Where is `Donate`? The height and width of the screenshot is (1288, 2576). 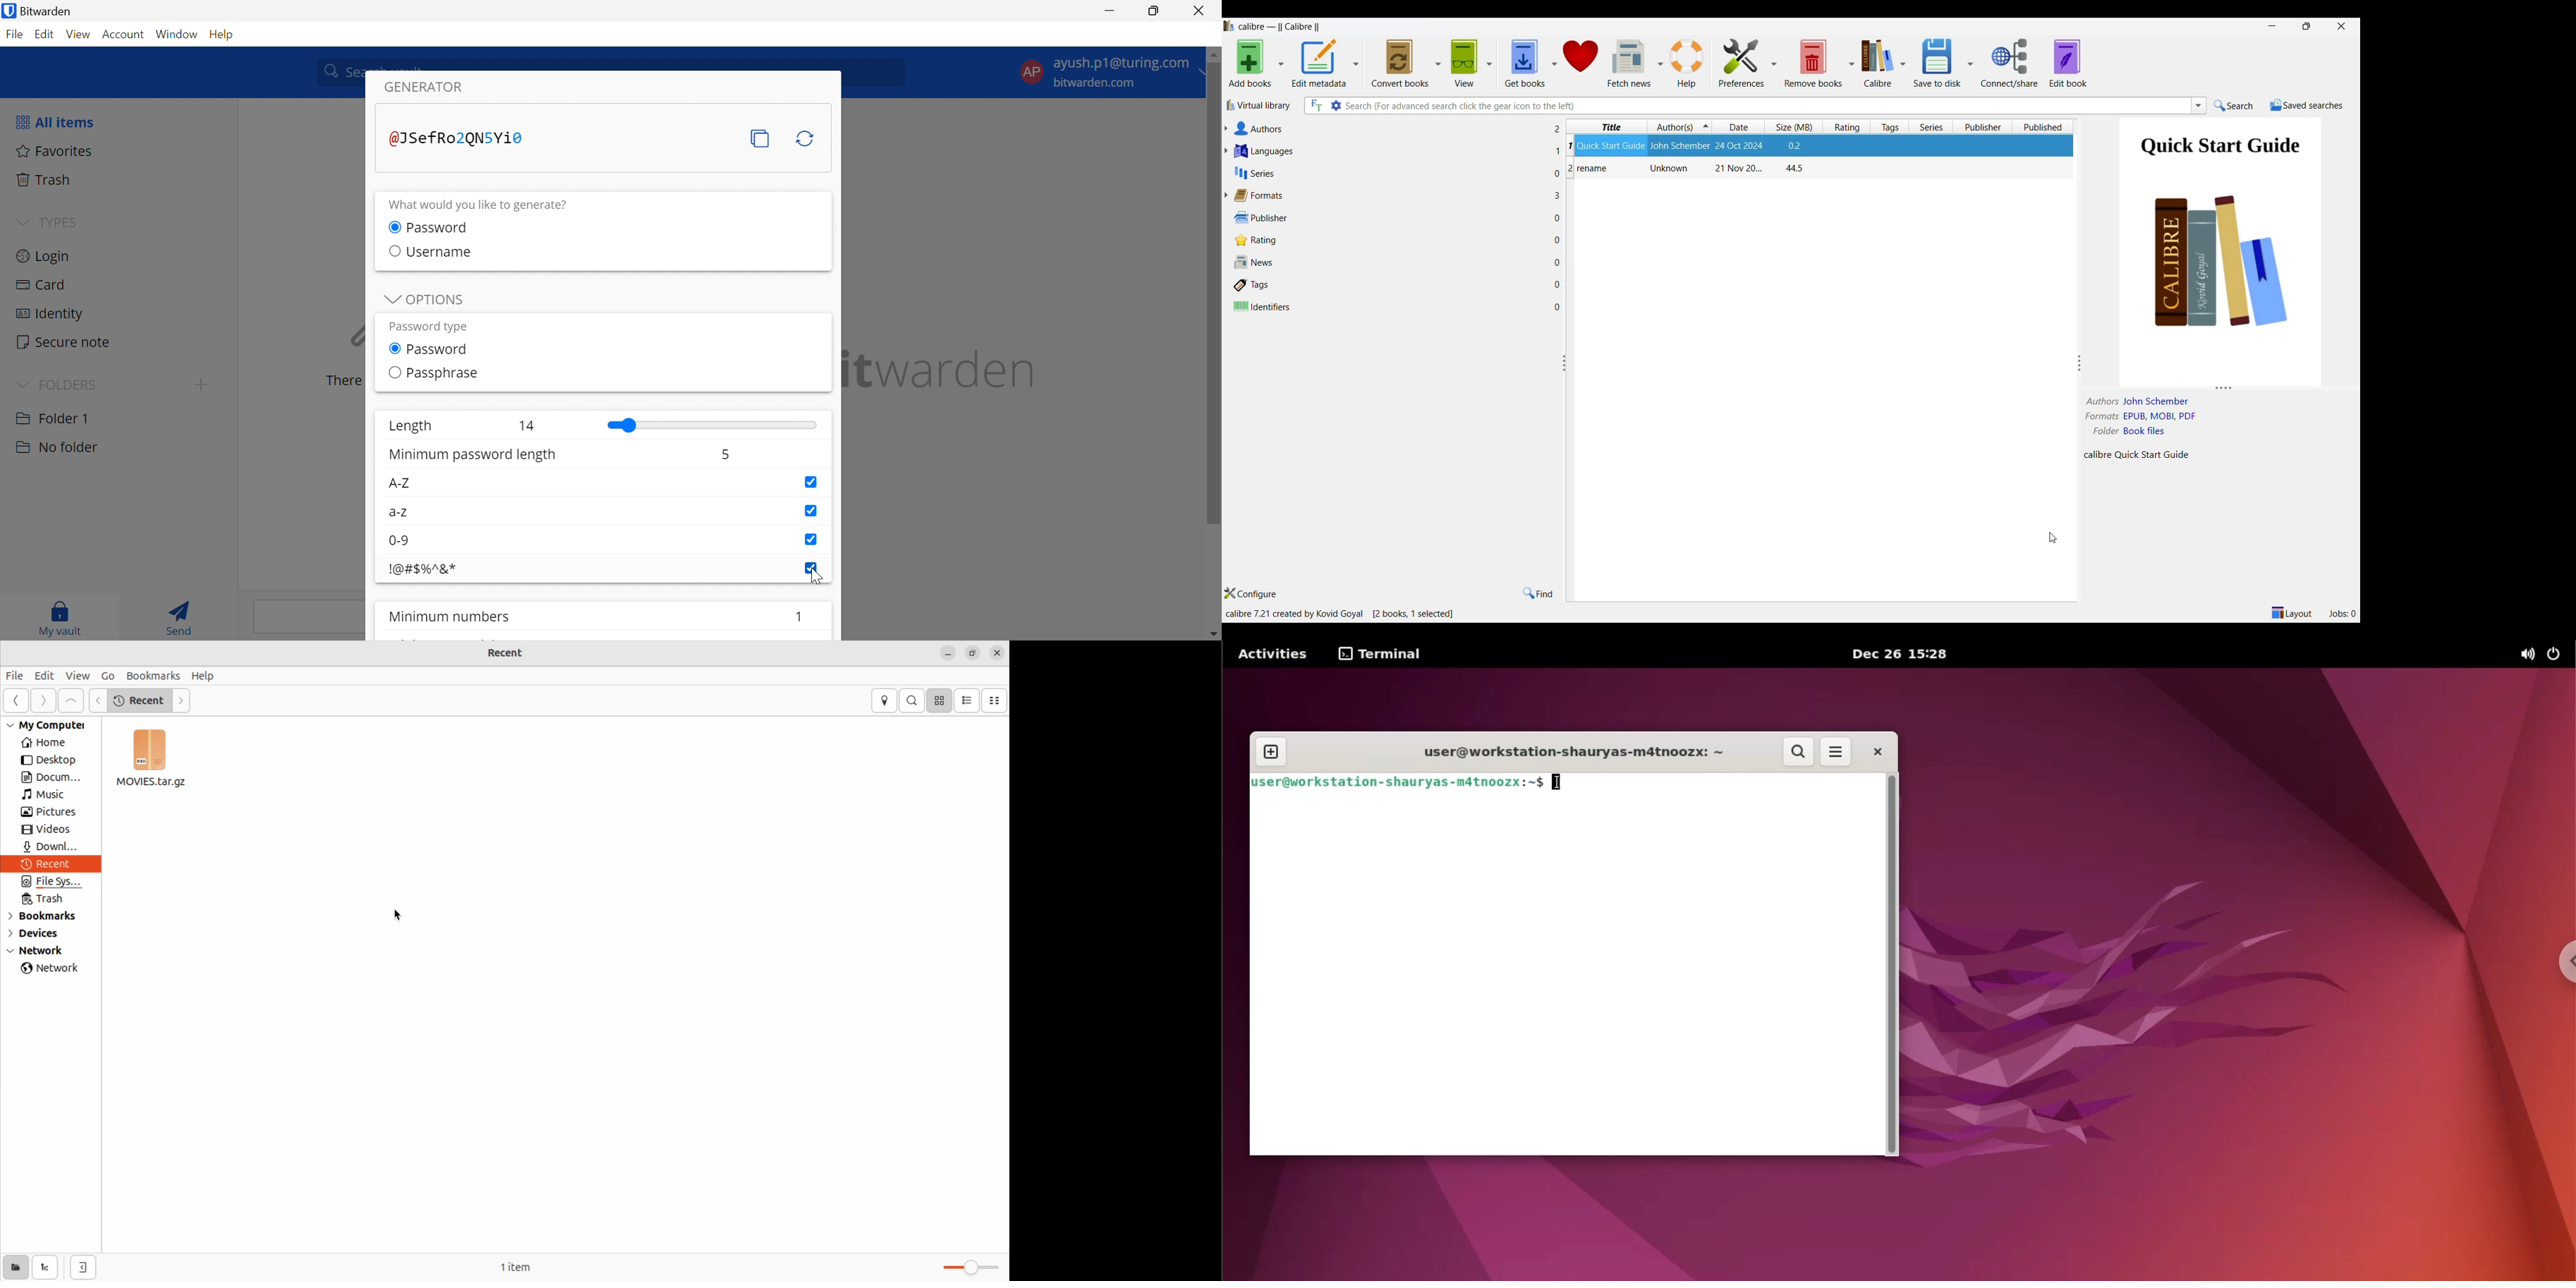 Donate is located at coordinates (1581, 63).